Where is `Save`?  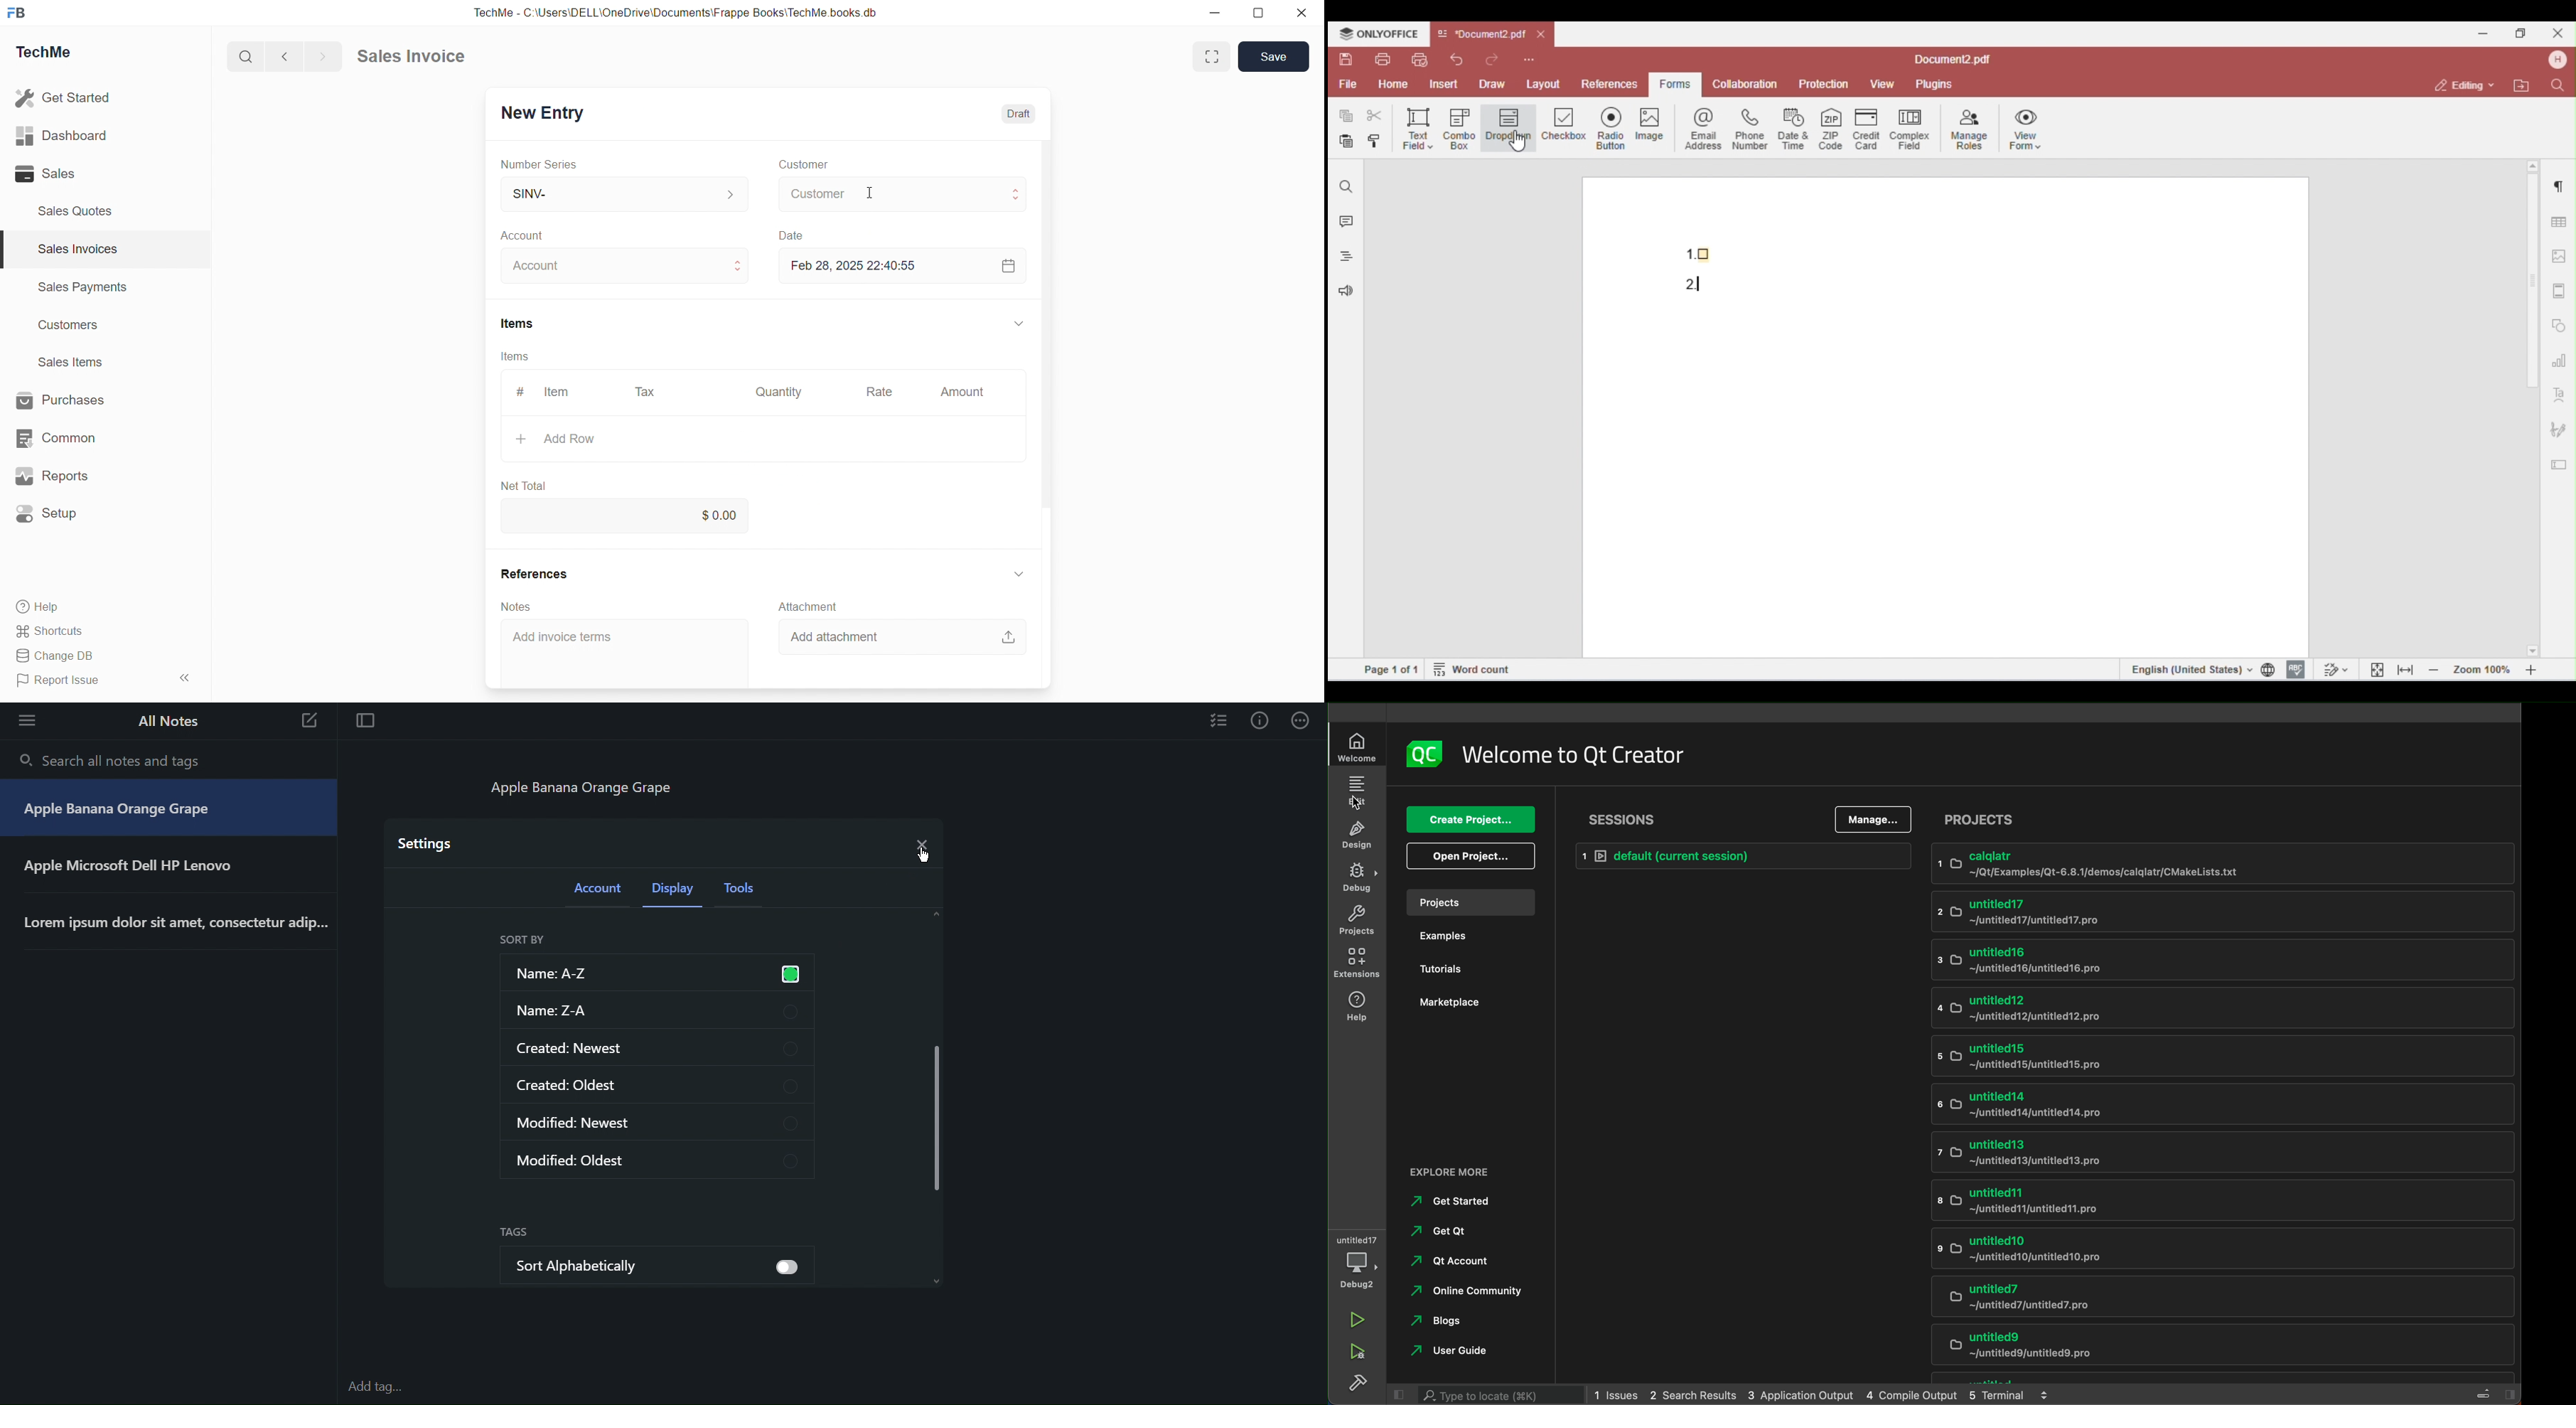
Save is located at coordinates (1274, 56).